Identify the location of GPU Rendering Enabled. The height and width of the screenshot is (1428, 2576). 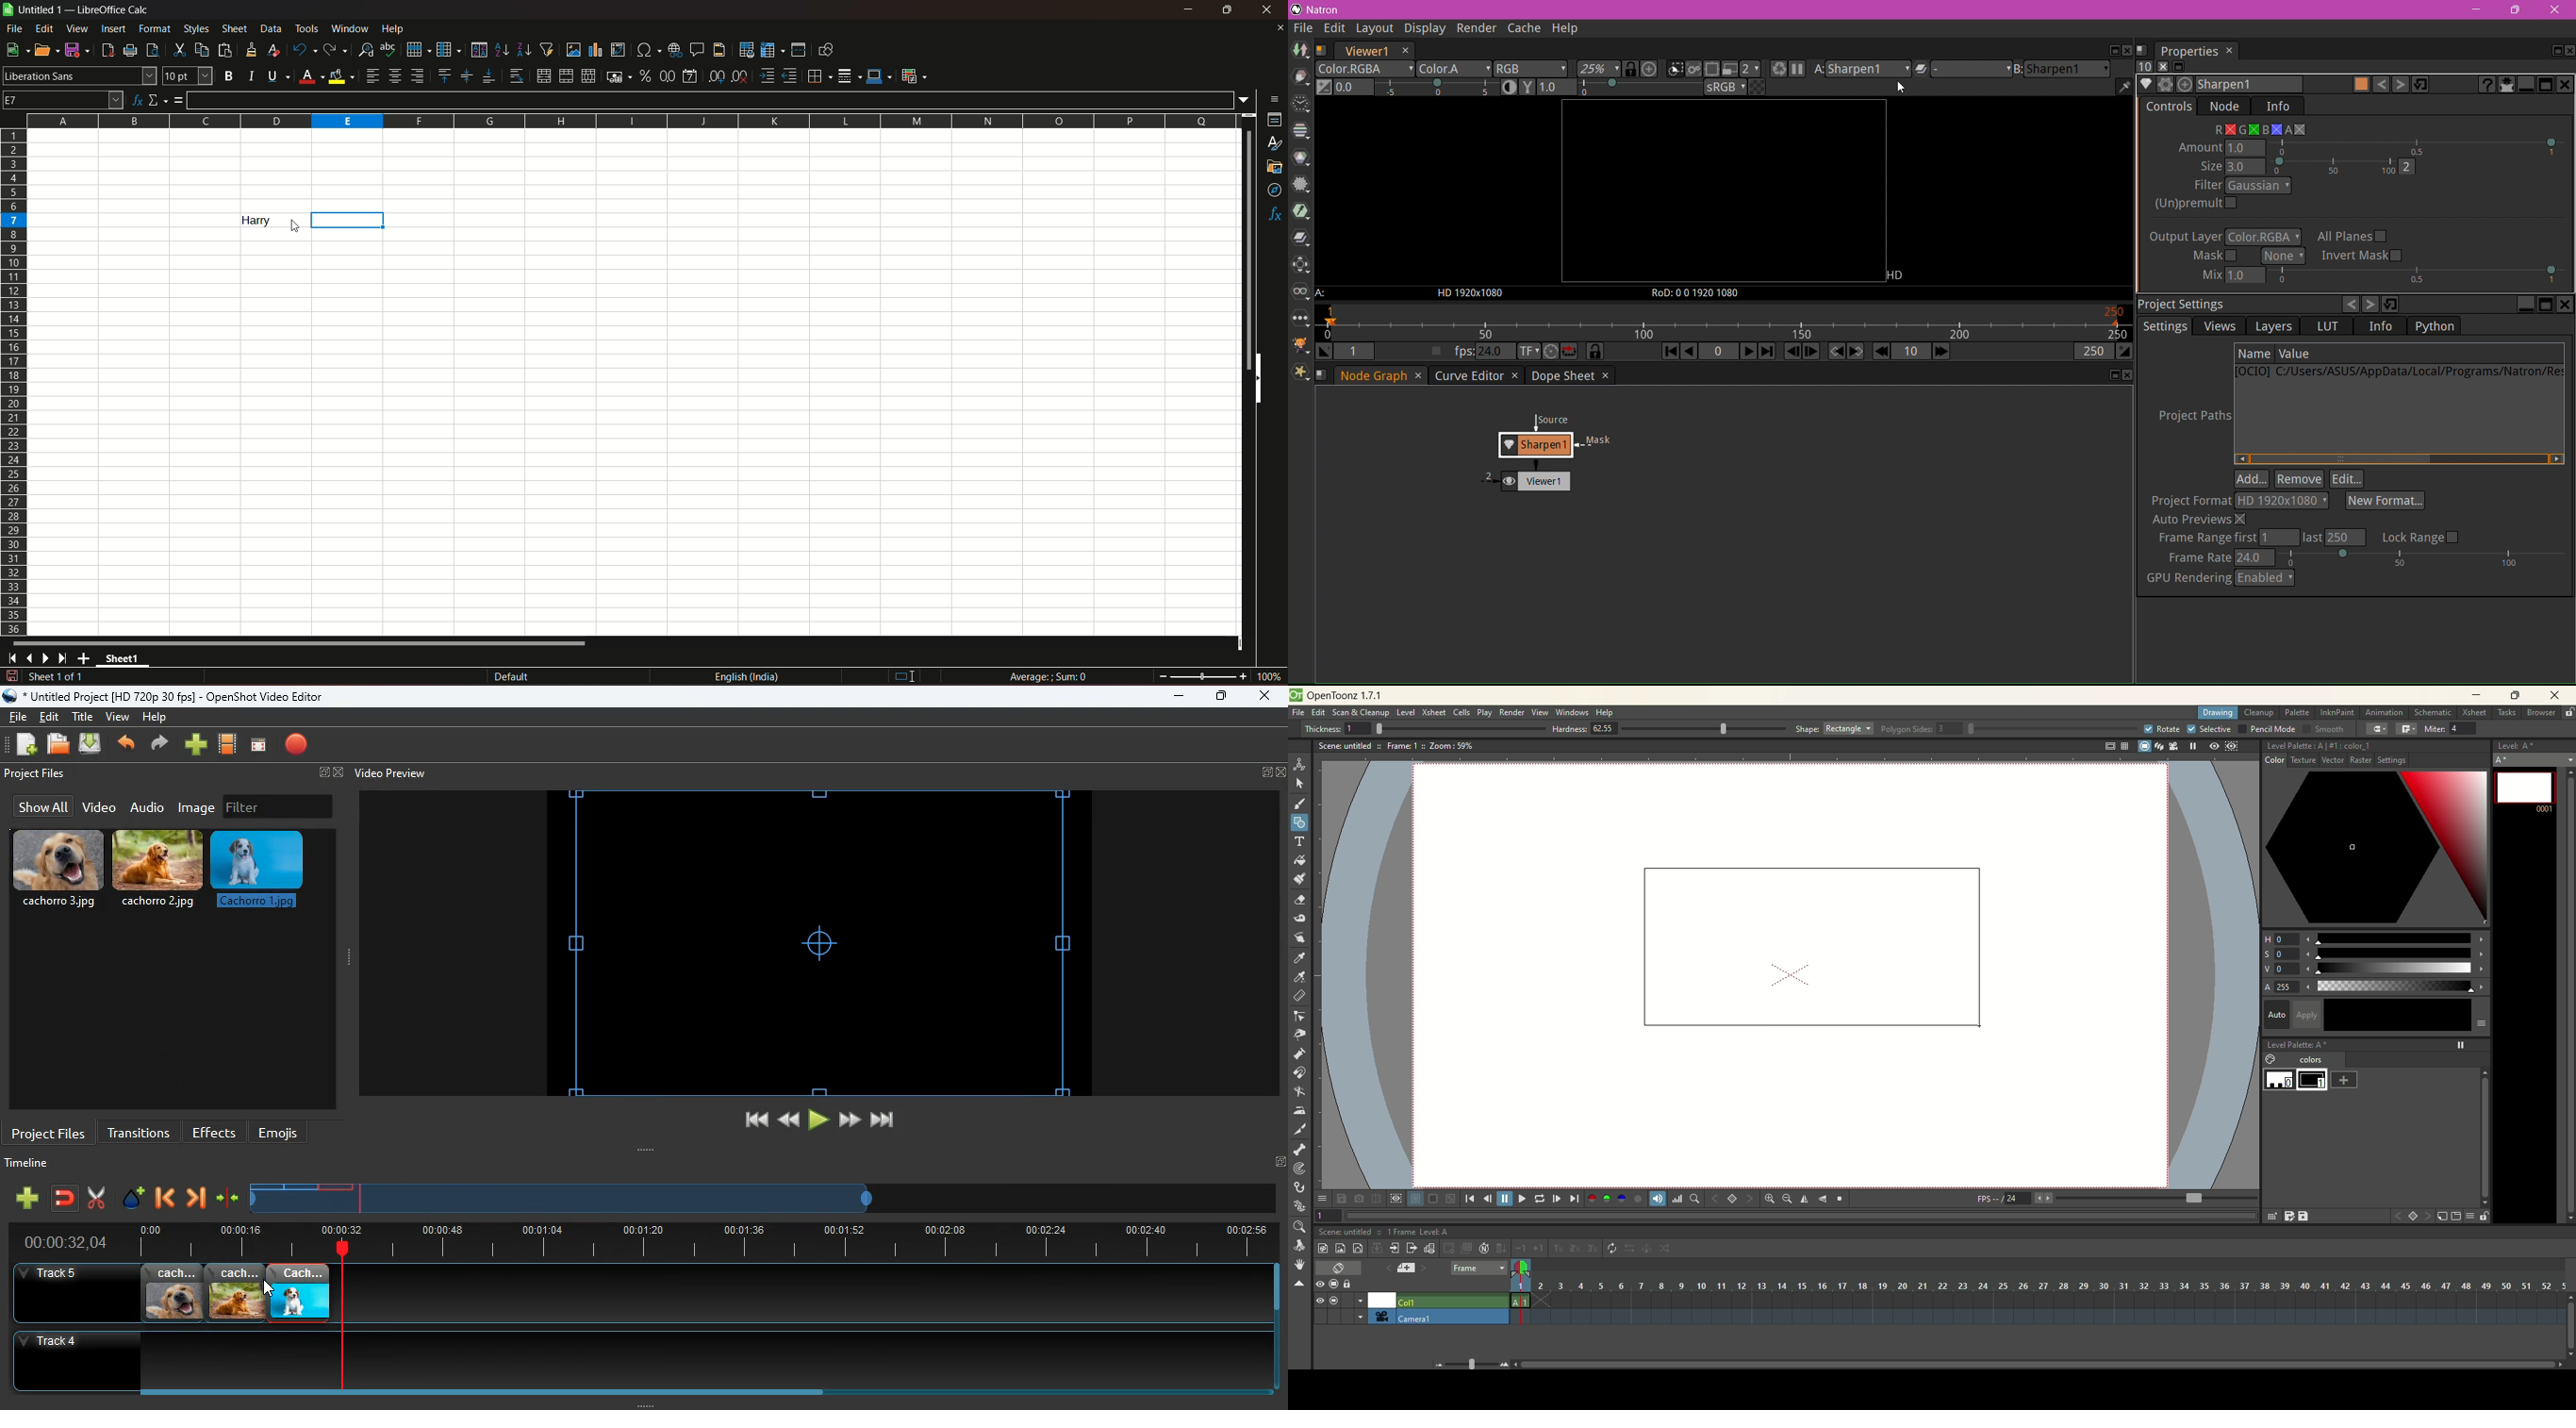
(2220, 578).